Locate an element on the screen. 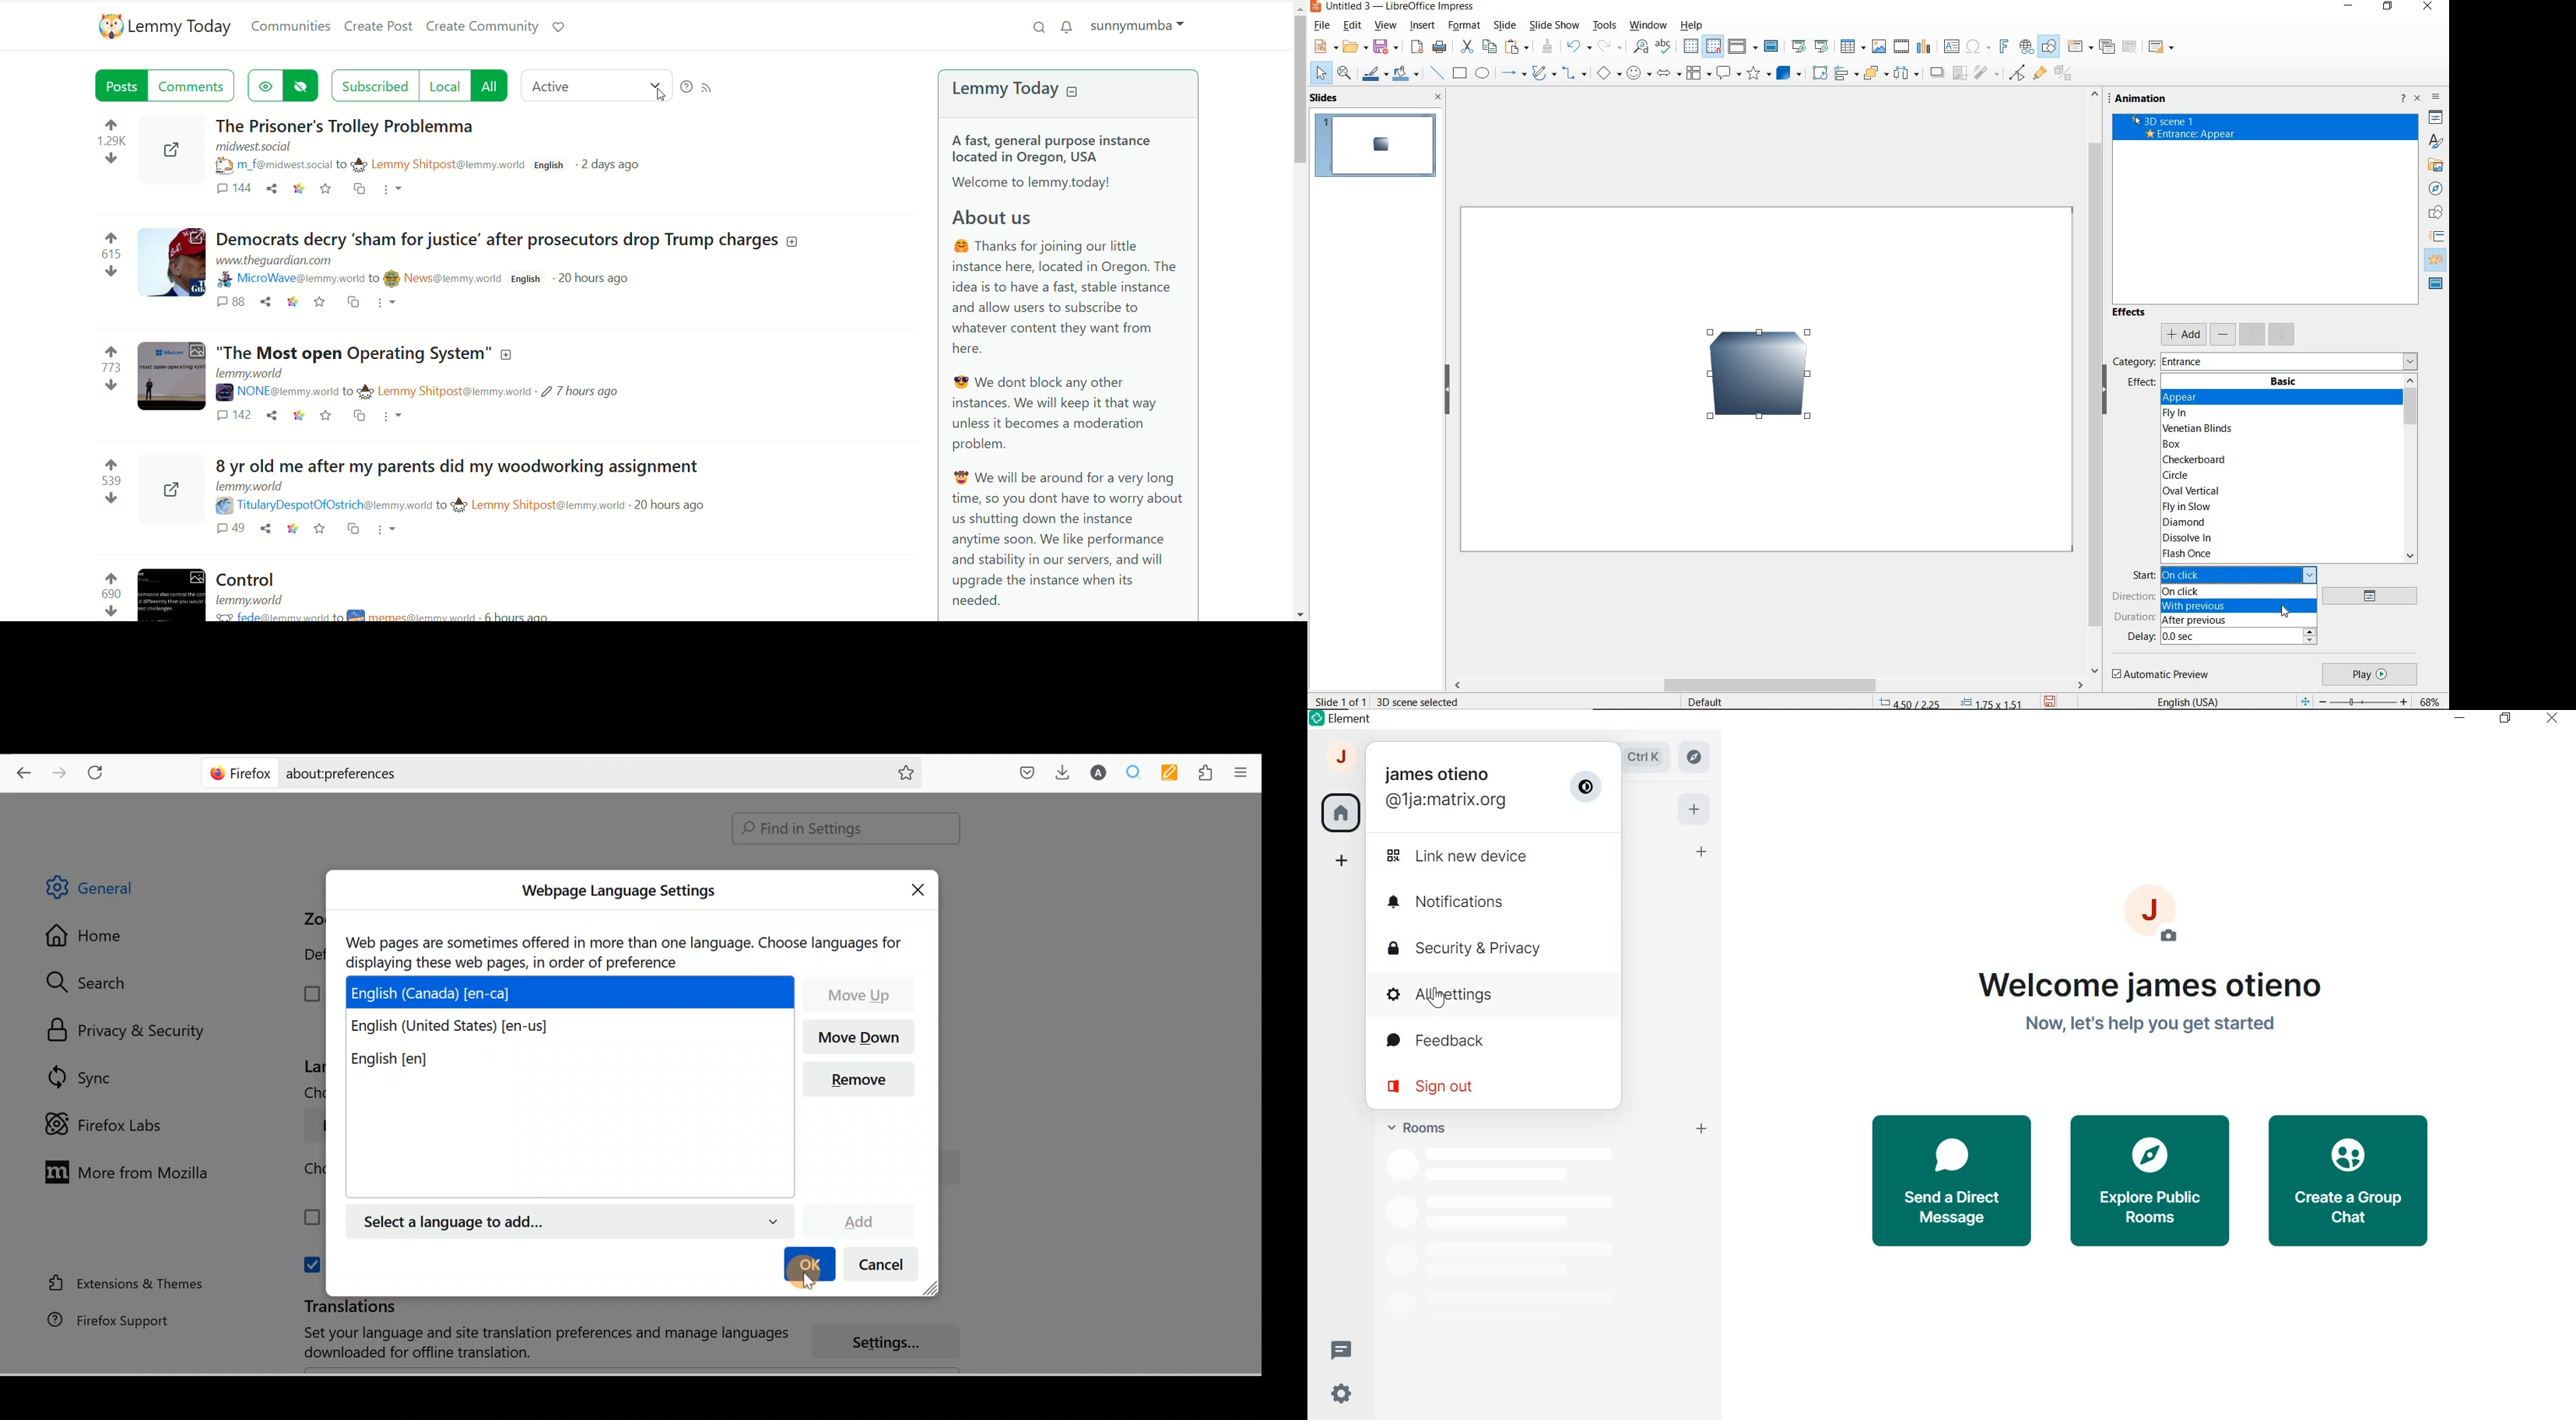  effect is located at coordinates (2141, 386).